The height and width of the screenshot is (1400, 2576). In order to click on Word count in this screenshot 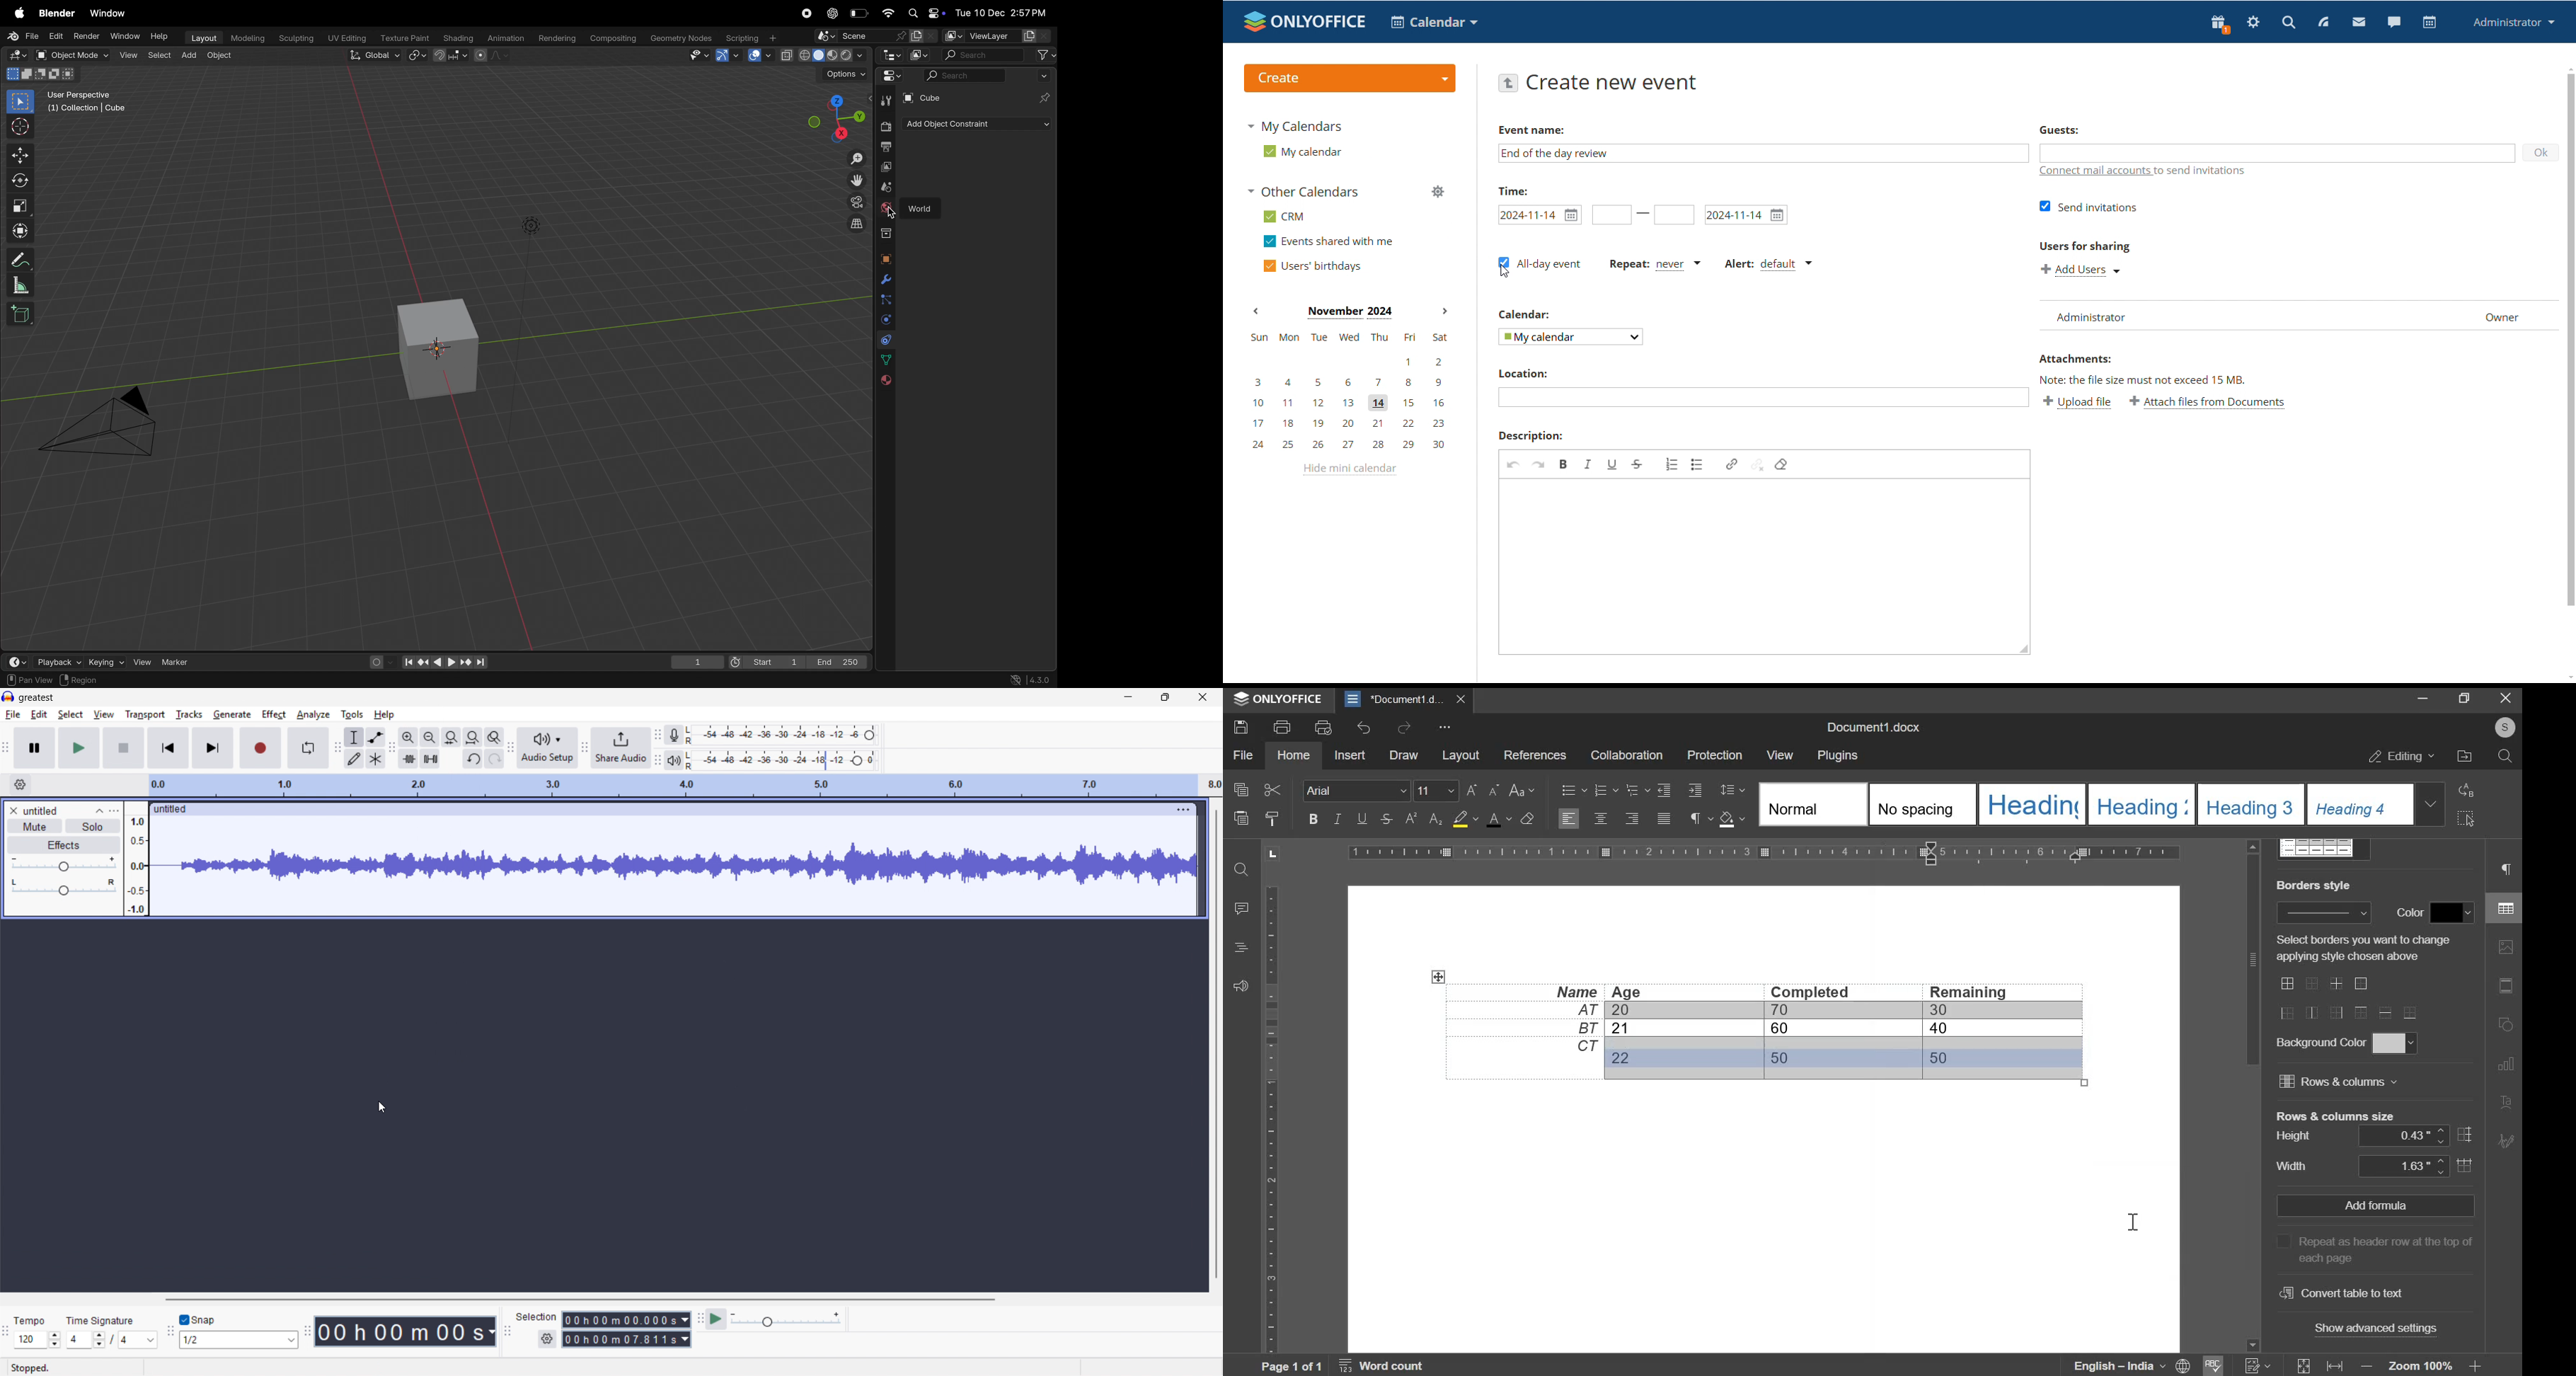, I will do `click(1390, 1366)`.